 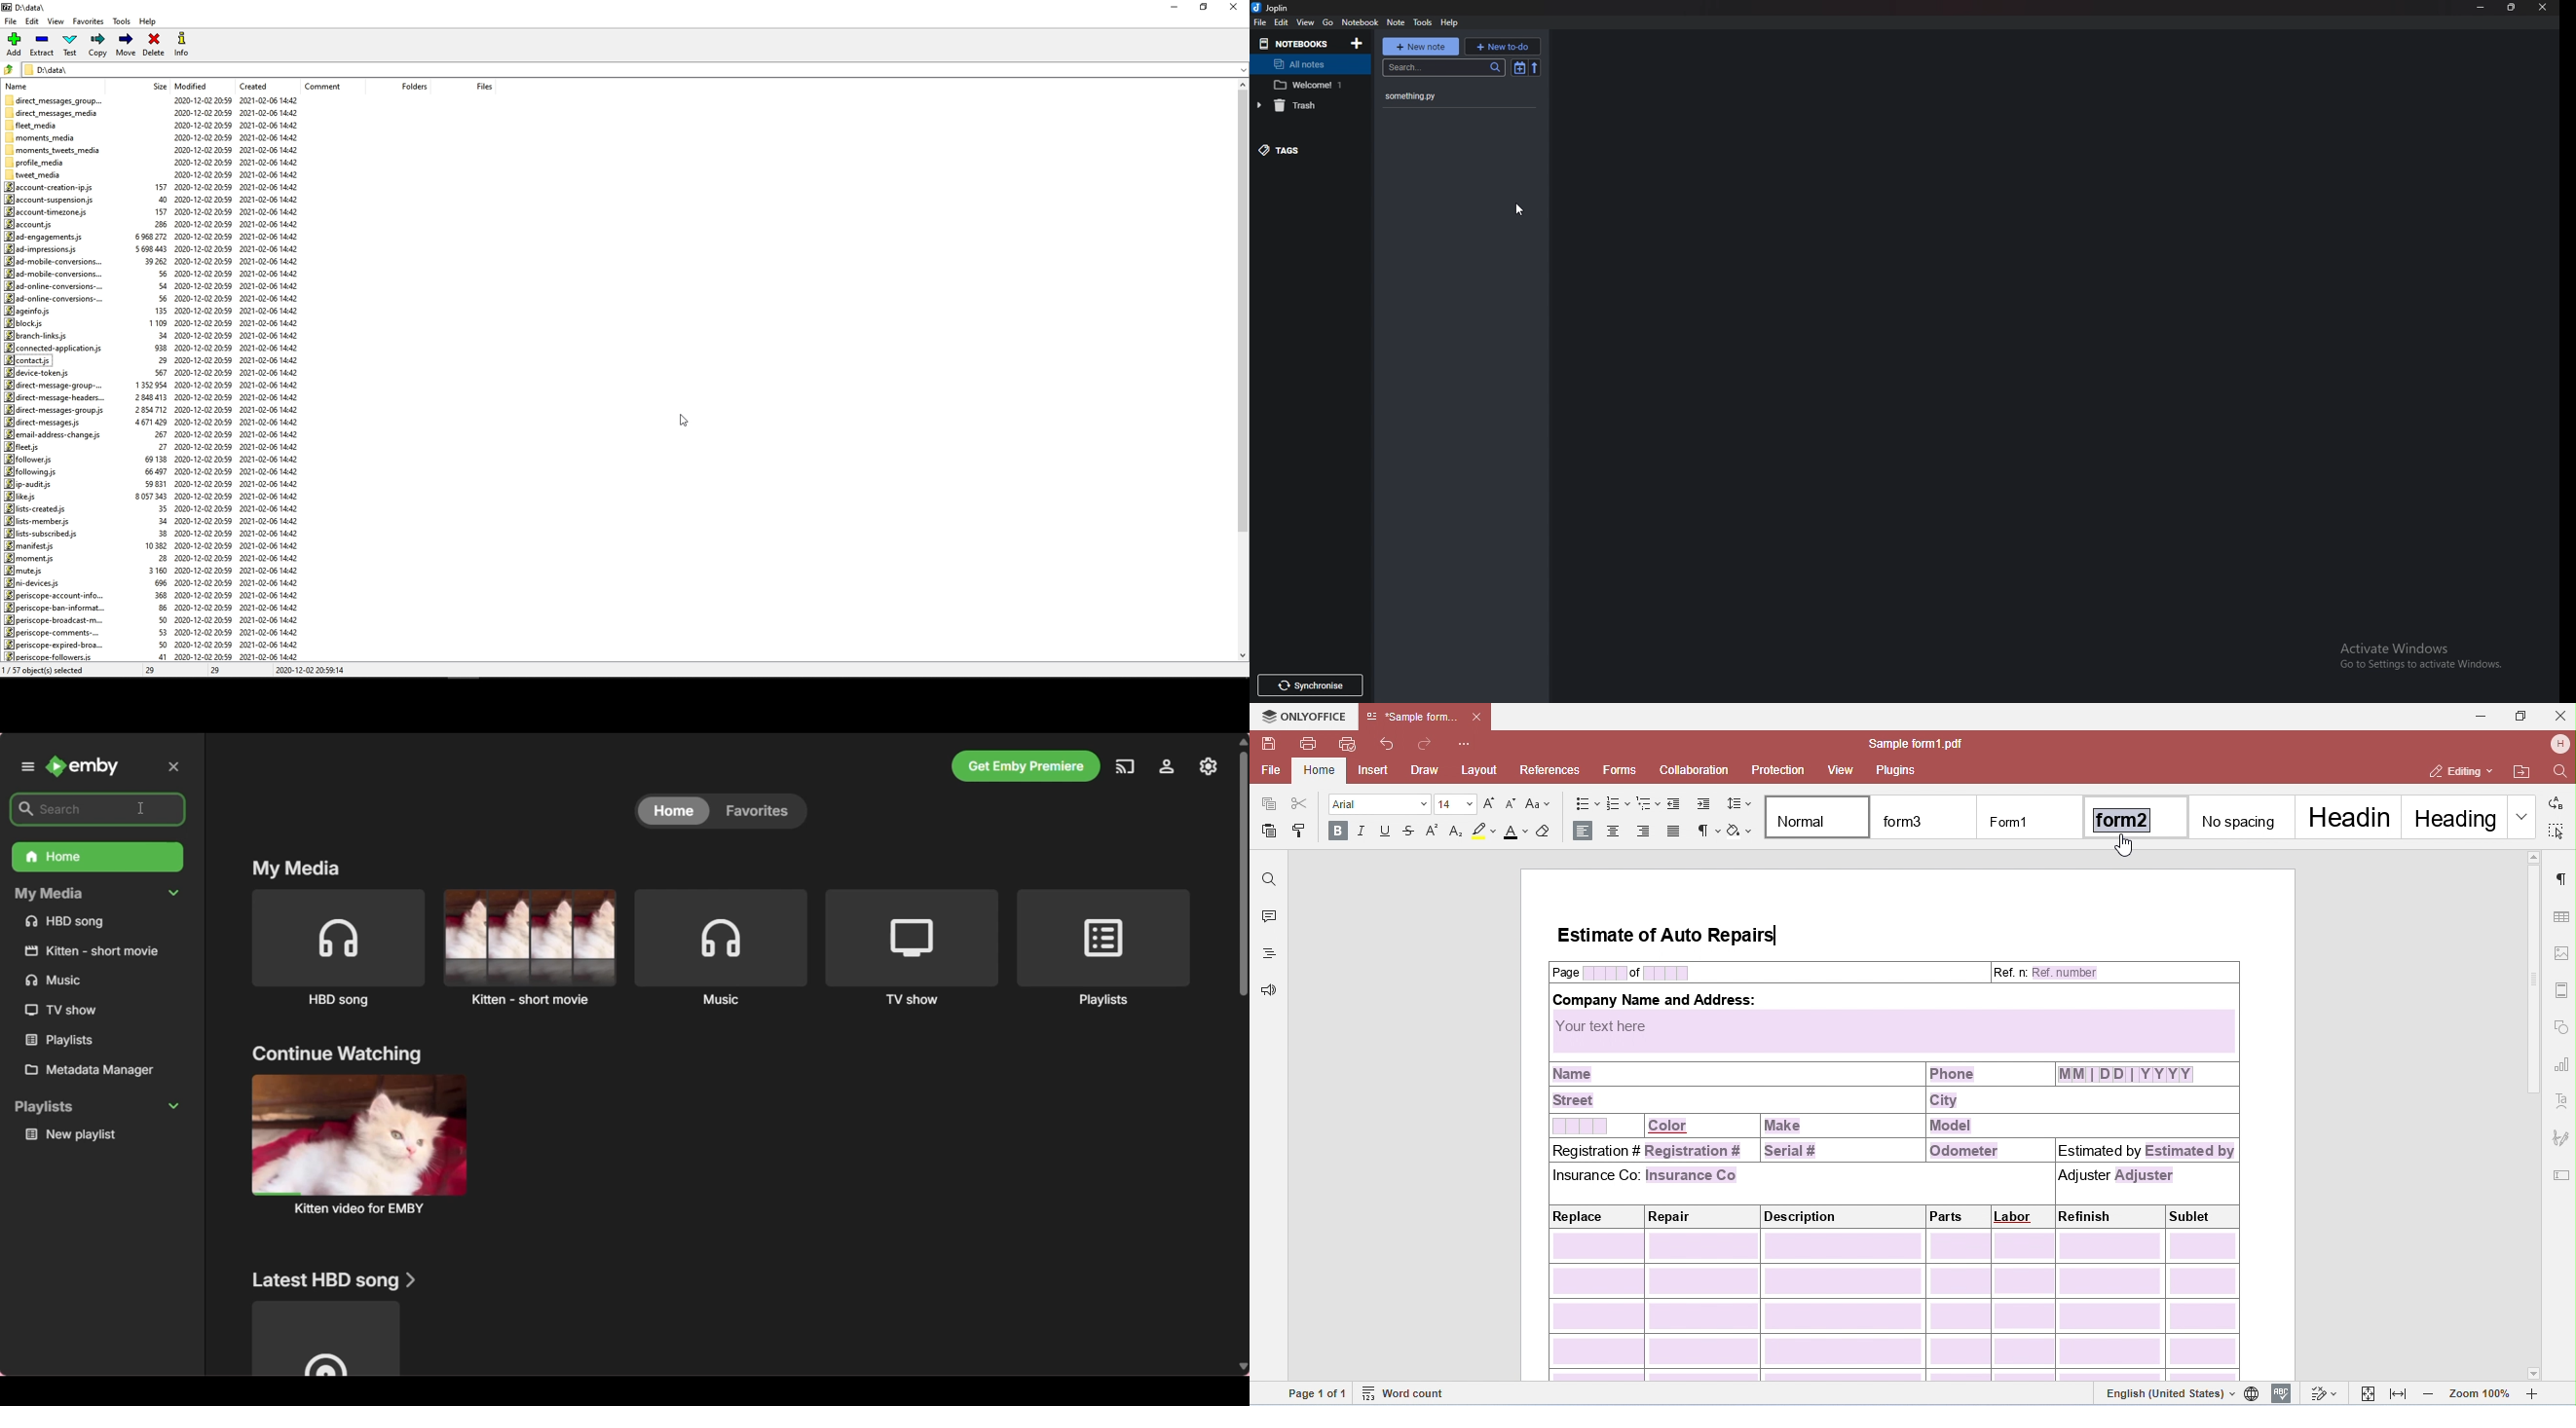 What do you see at coordinates (1239, 372) in the screenshot?
I see `scroll` at bounding box center [1239, 372].